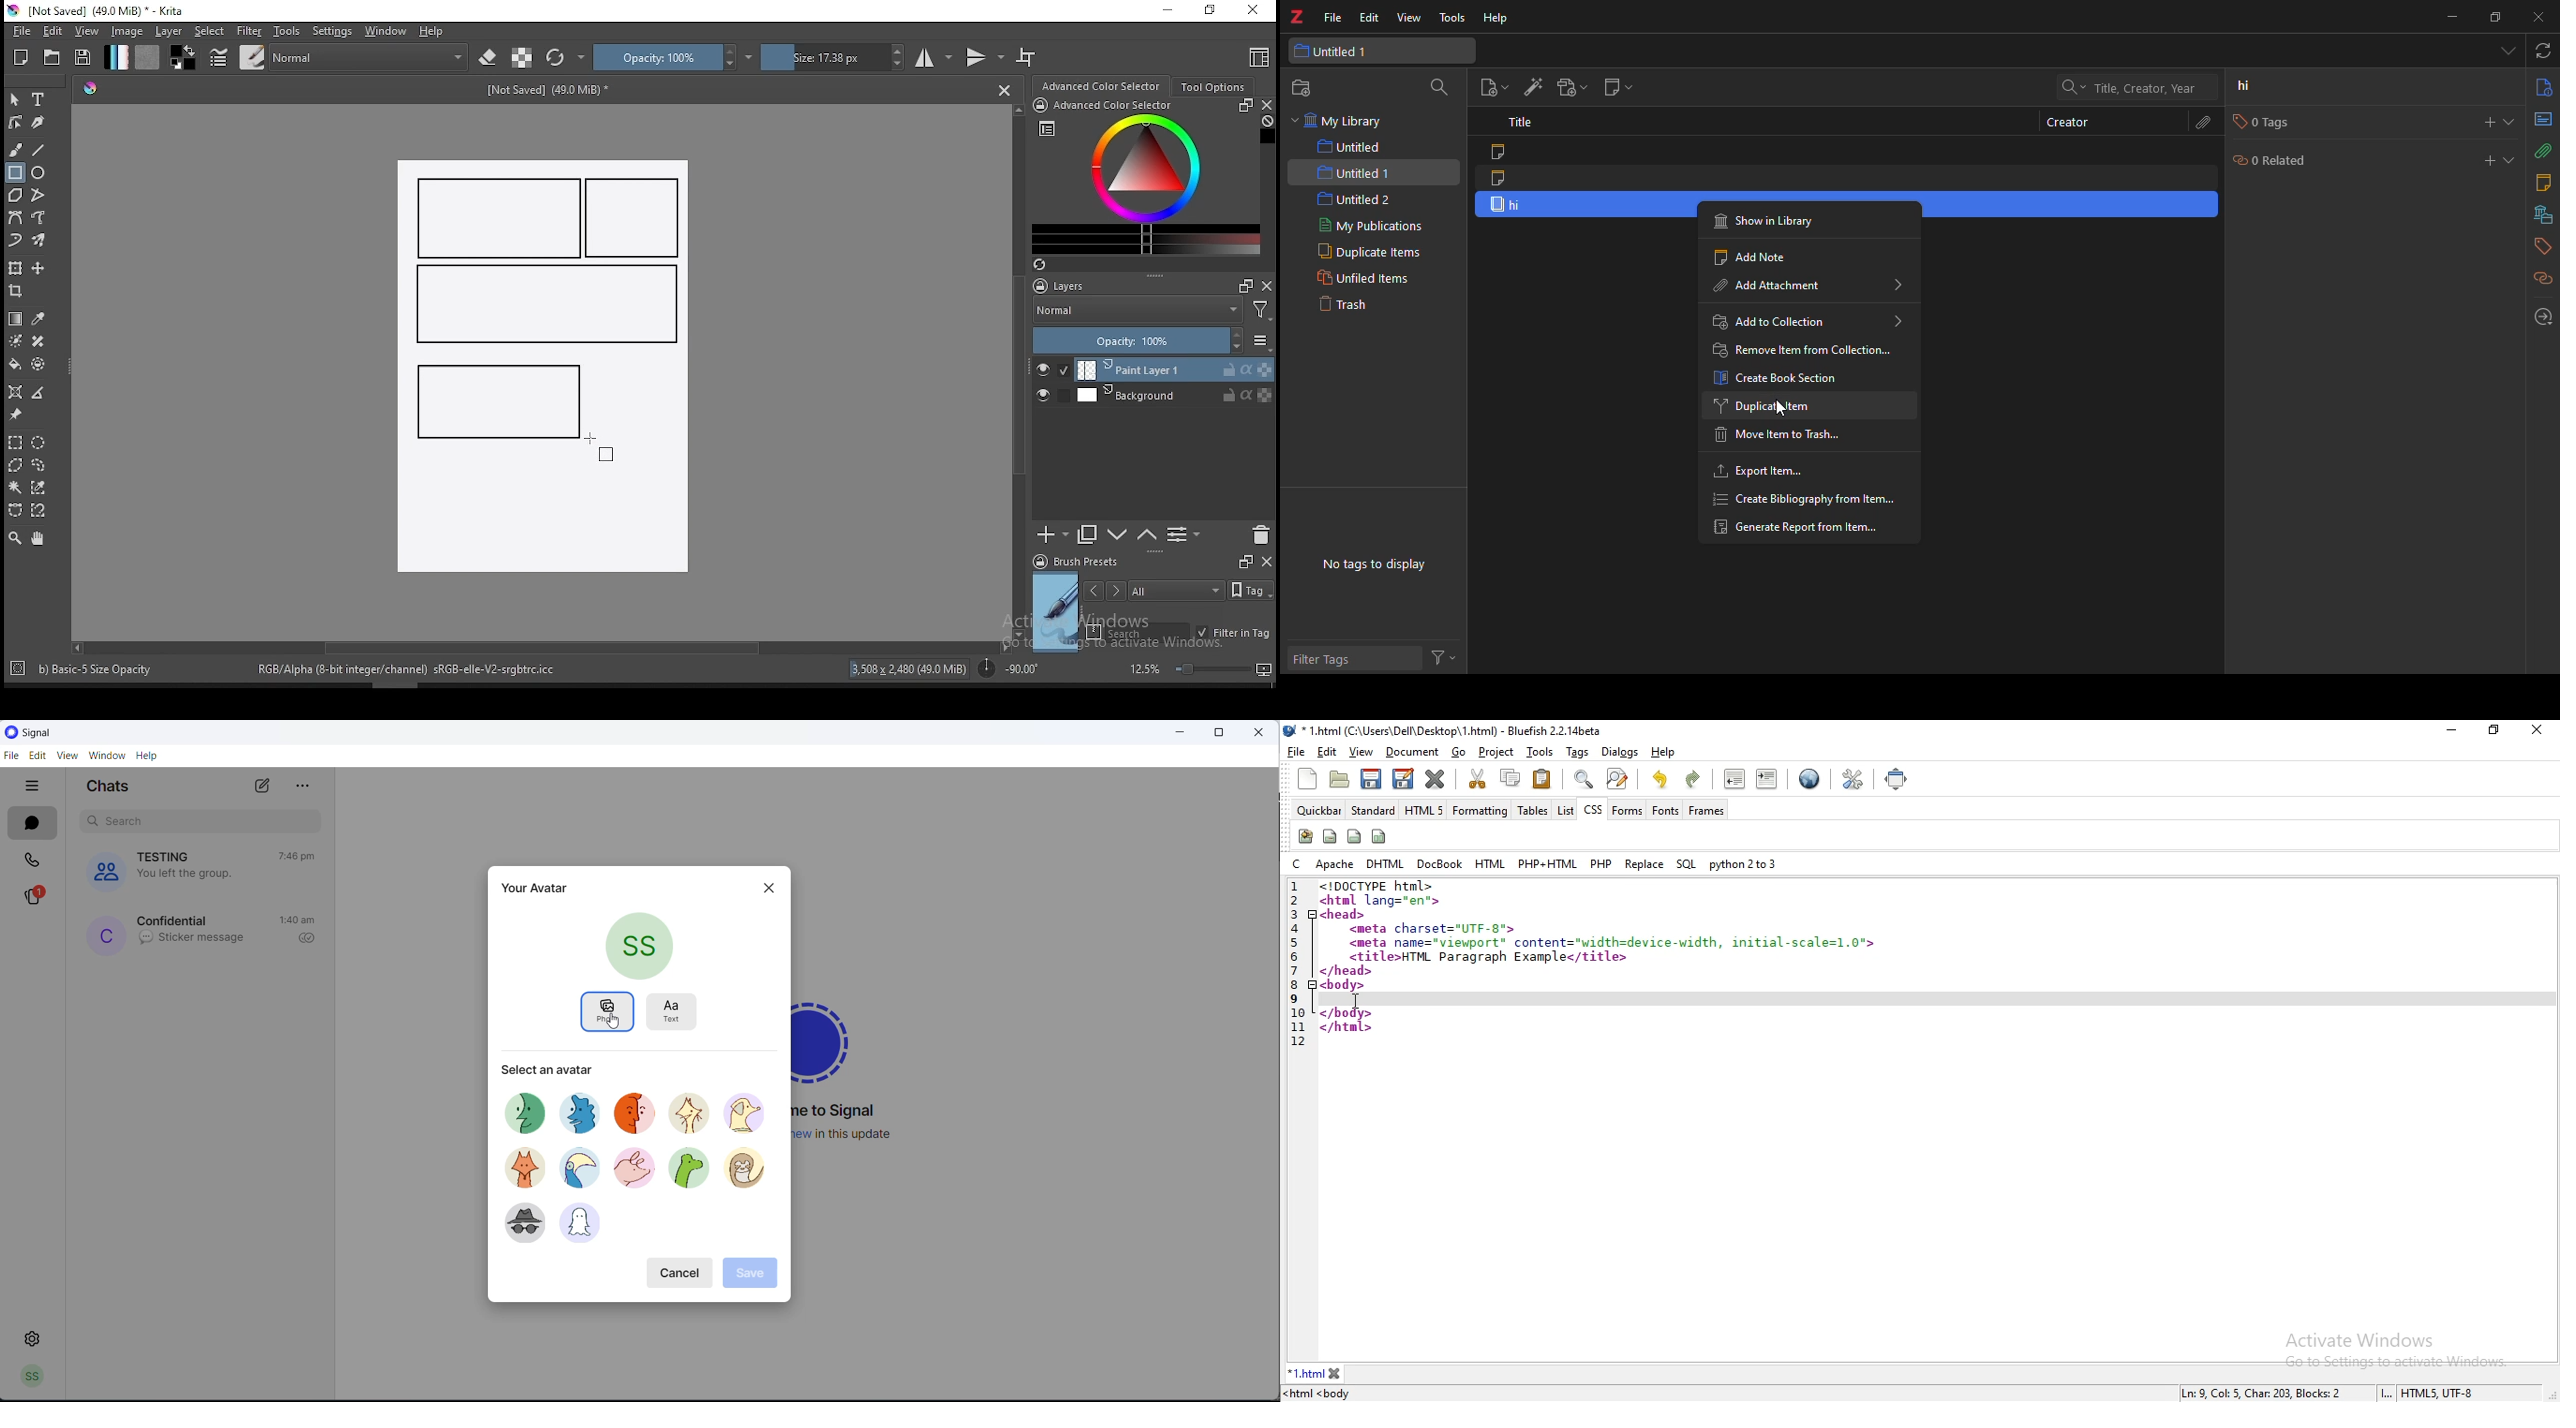  Describe the element at coordinates (41, 487) in the screenshot. I see `similar color selection tool` at that location.